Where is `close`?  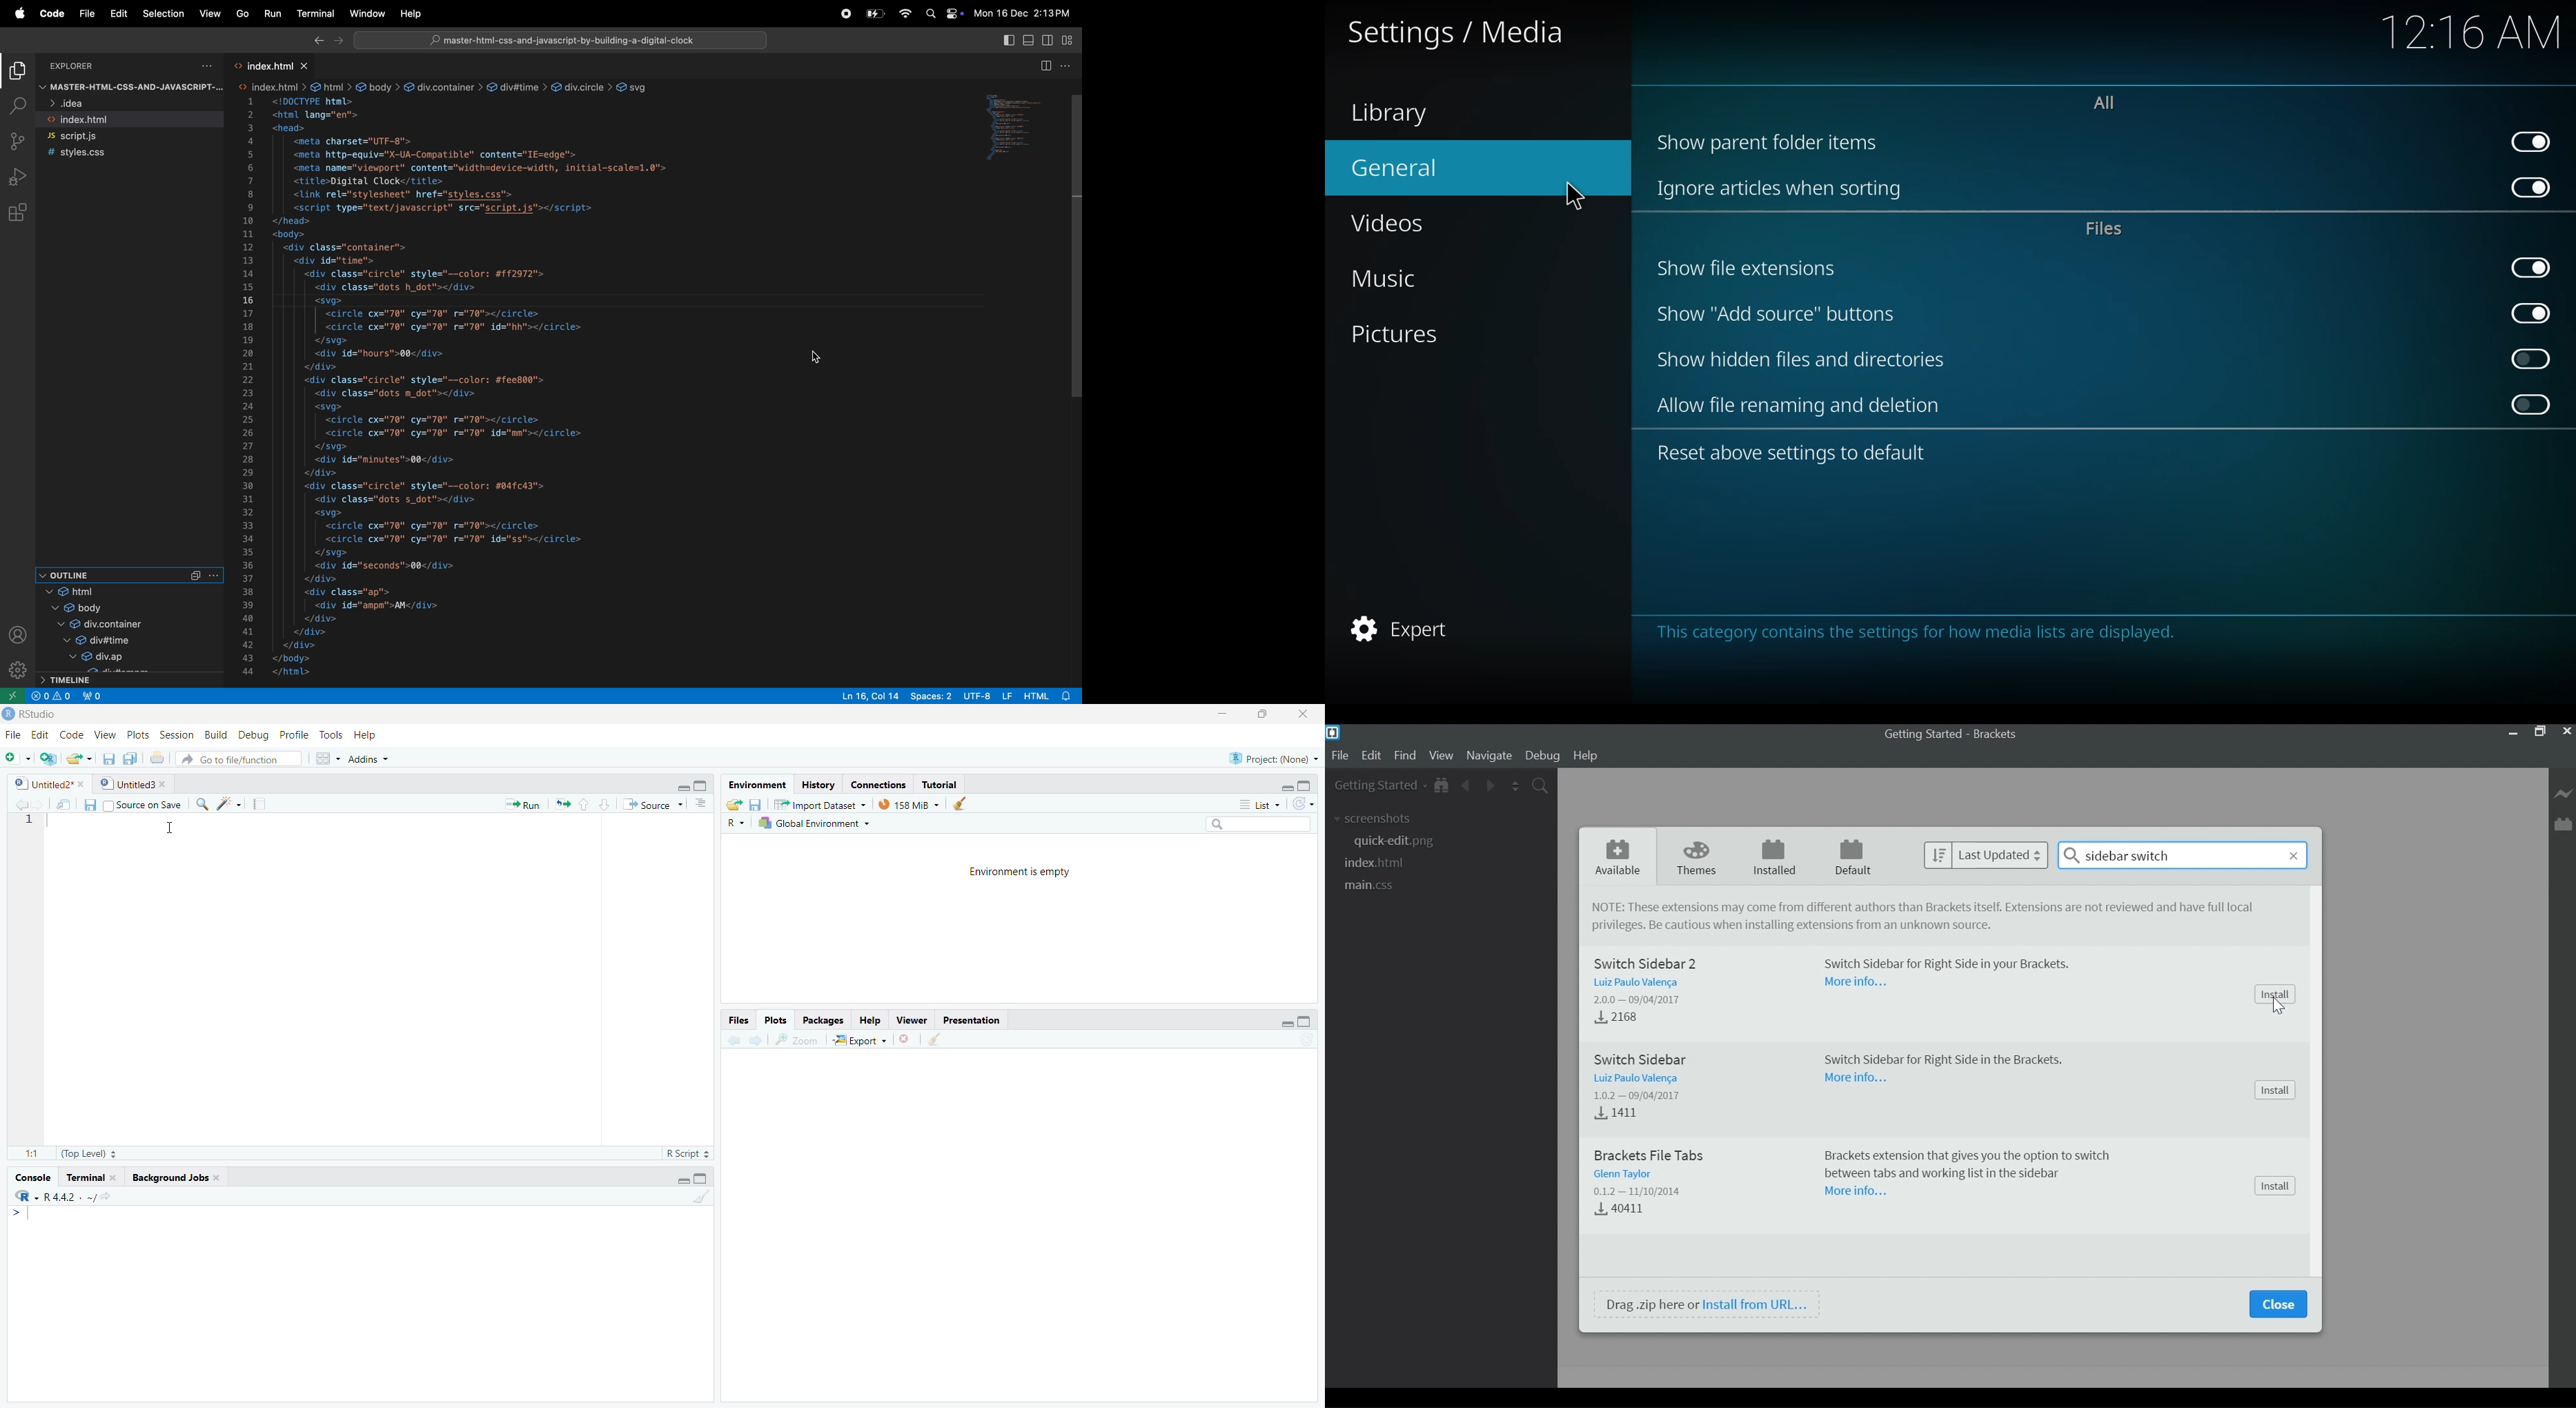
close is located at coordinates (306, 66).